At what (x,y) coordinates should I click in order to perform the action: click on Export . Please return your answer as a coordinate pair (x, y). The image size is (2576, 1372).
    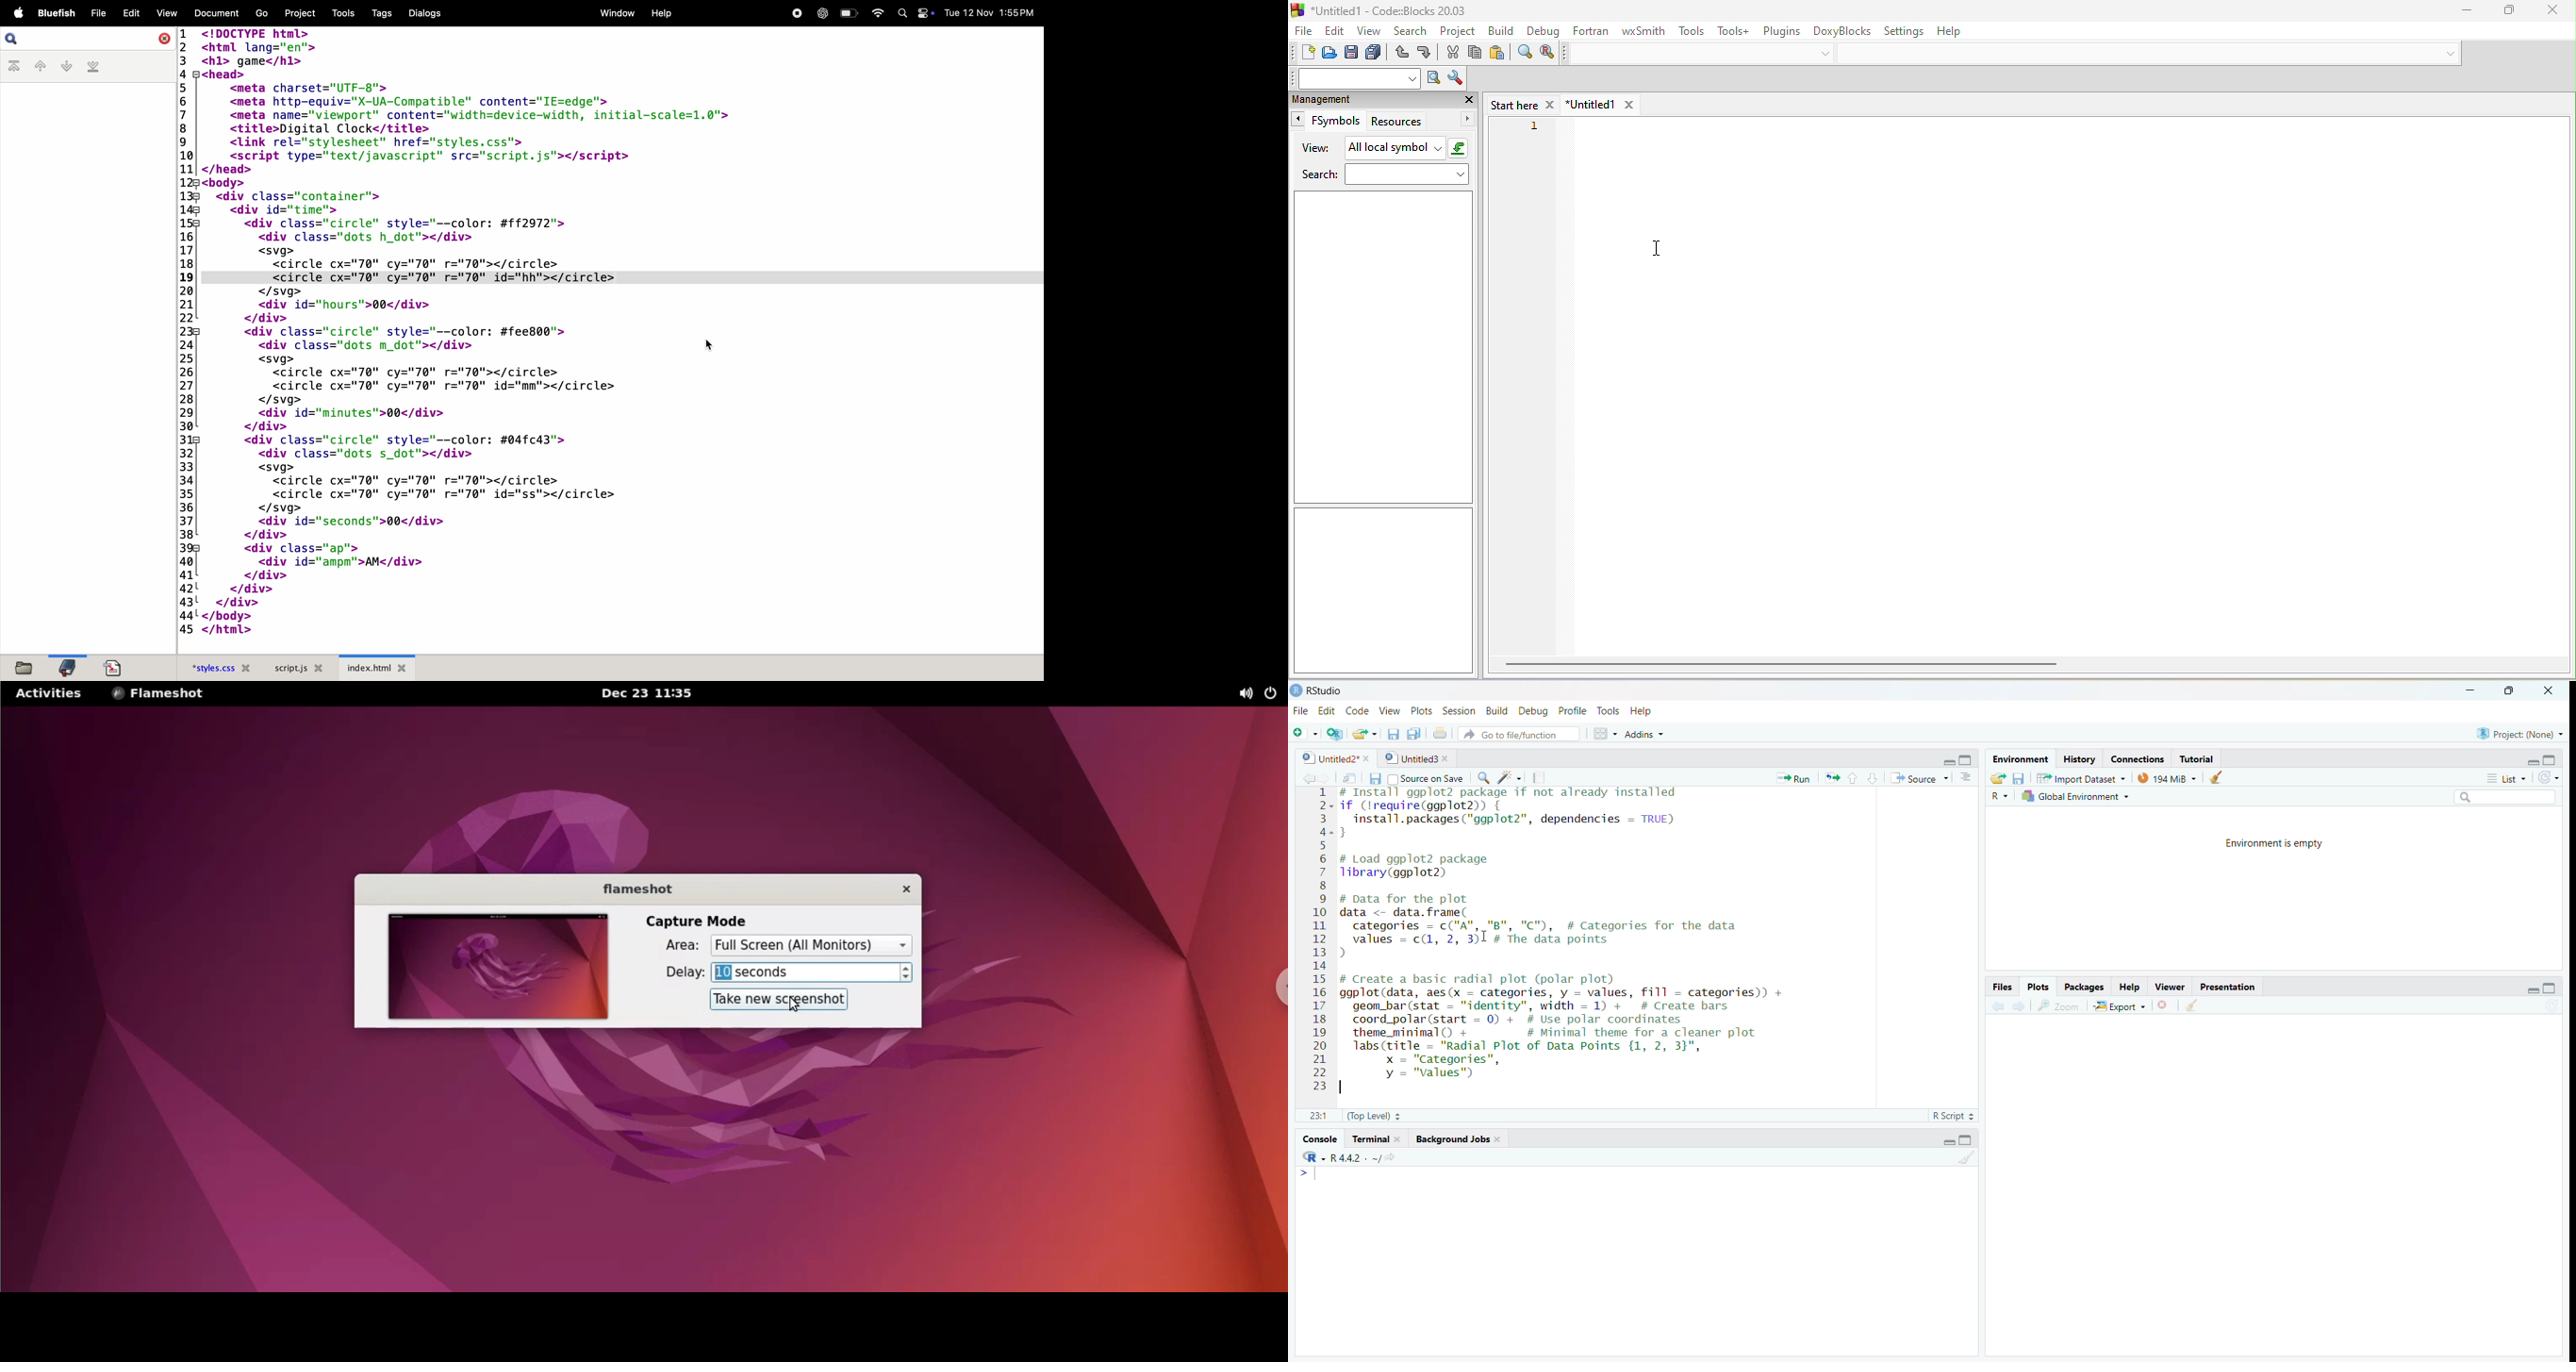
    Looking at the image, I should click on (2120, 1006).